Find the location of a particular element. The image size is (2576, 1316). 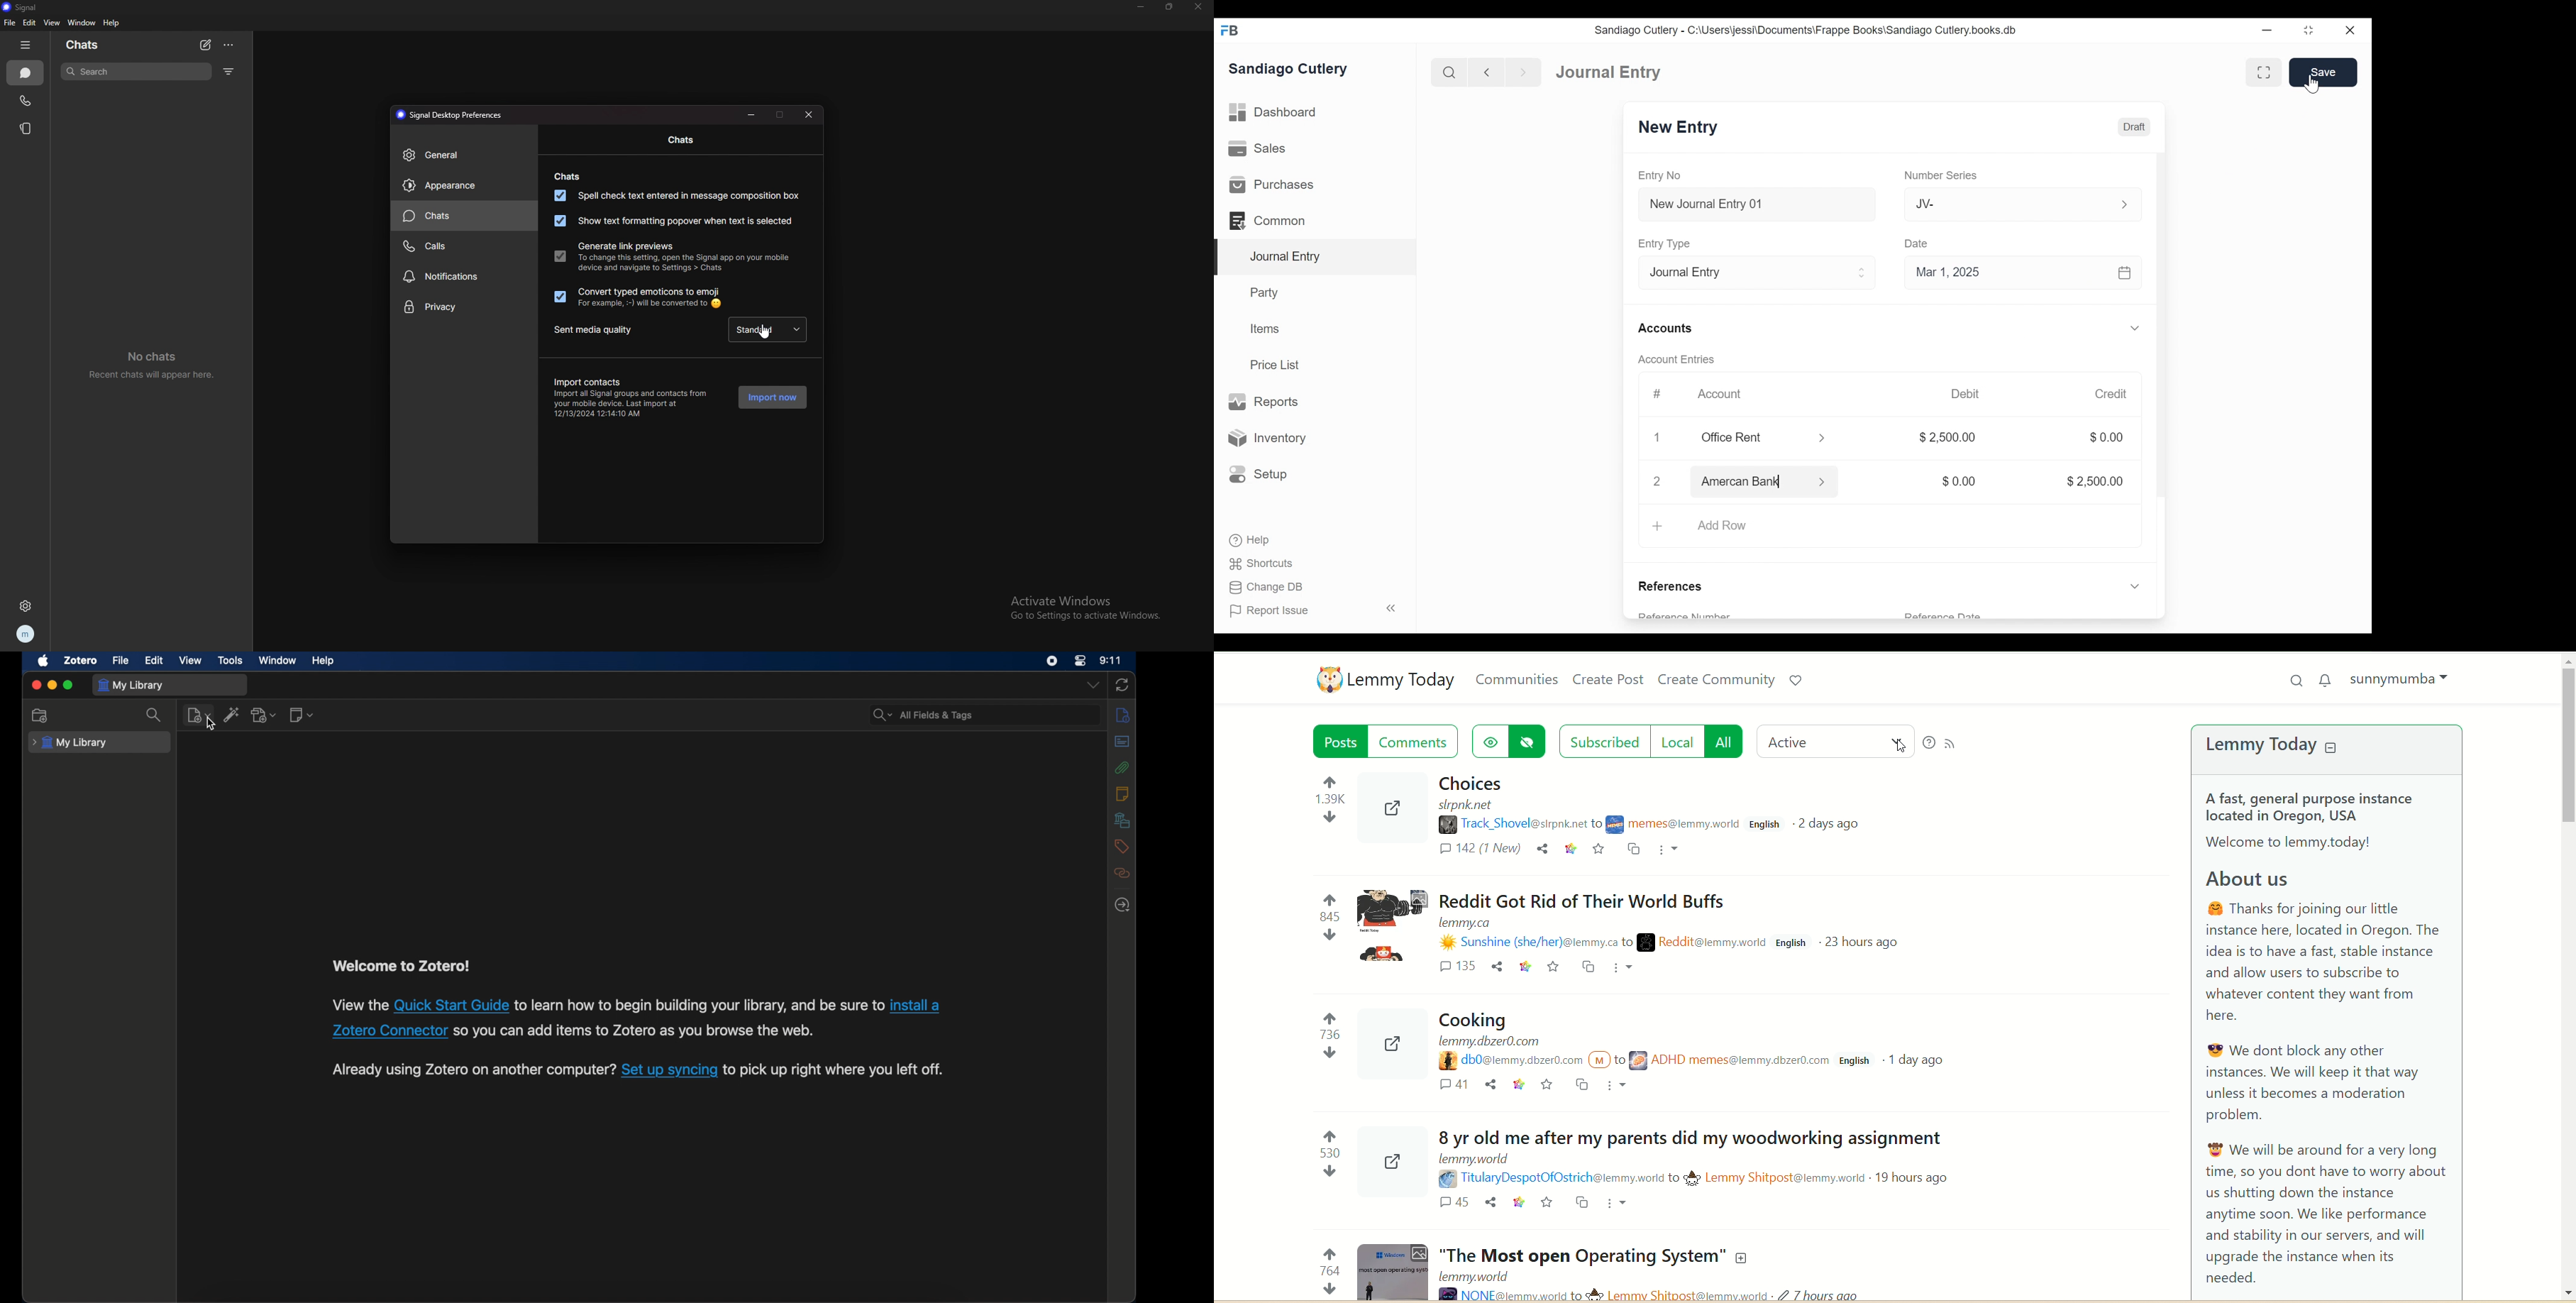

general is located at coordinates (464, 154).